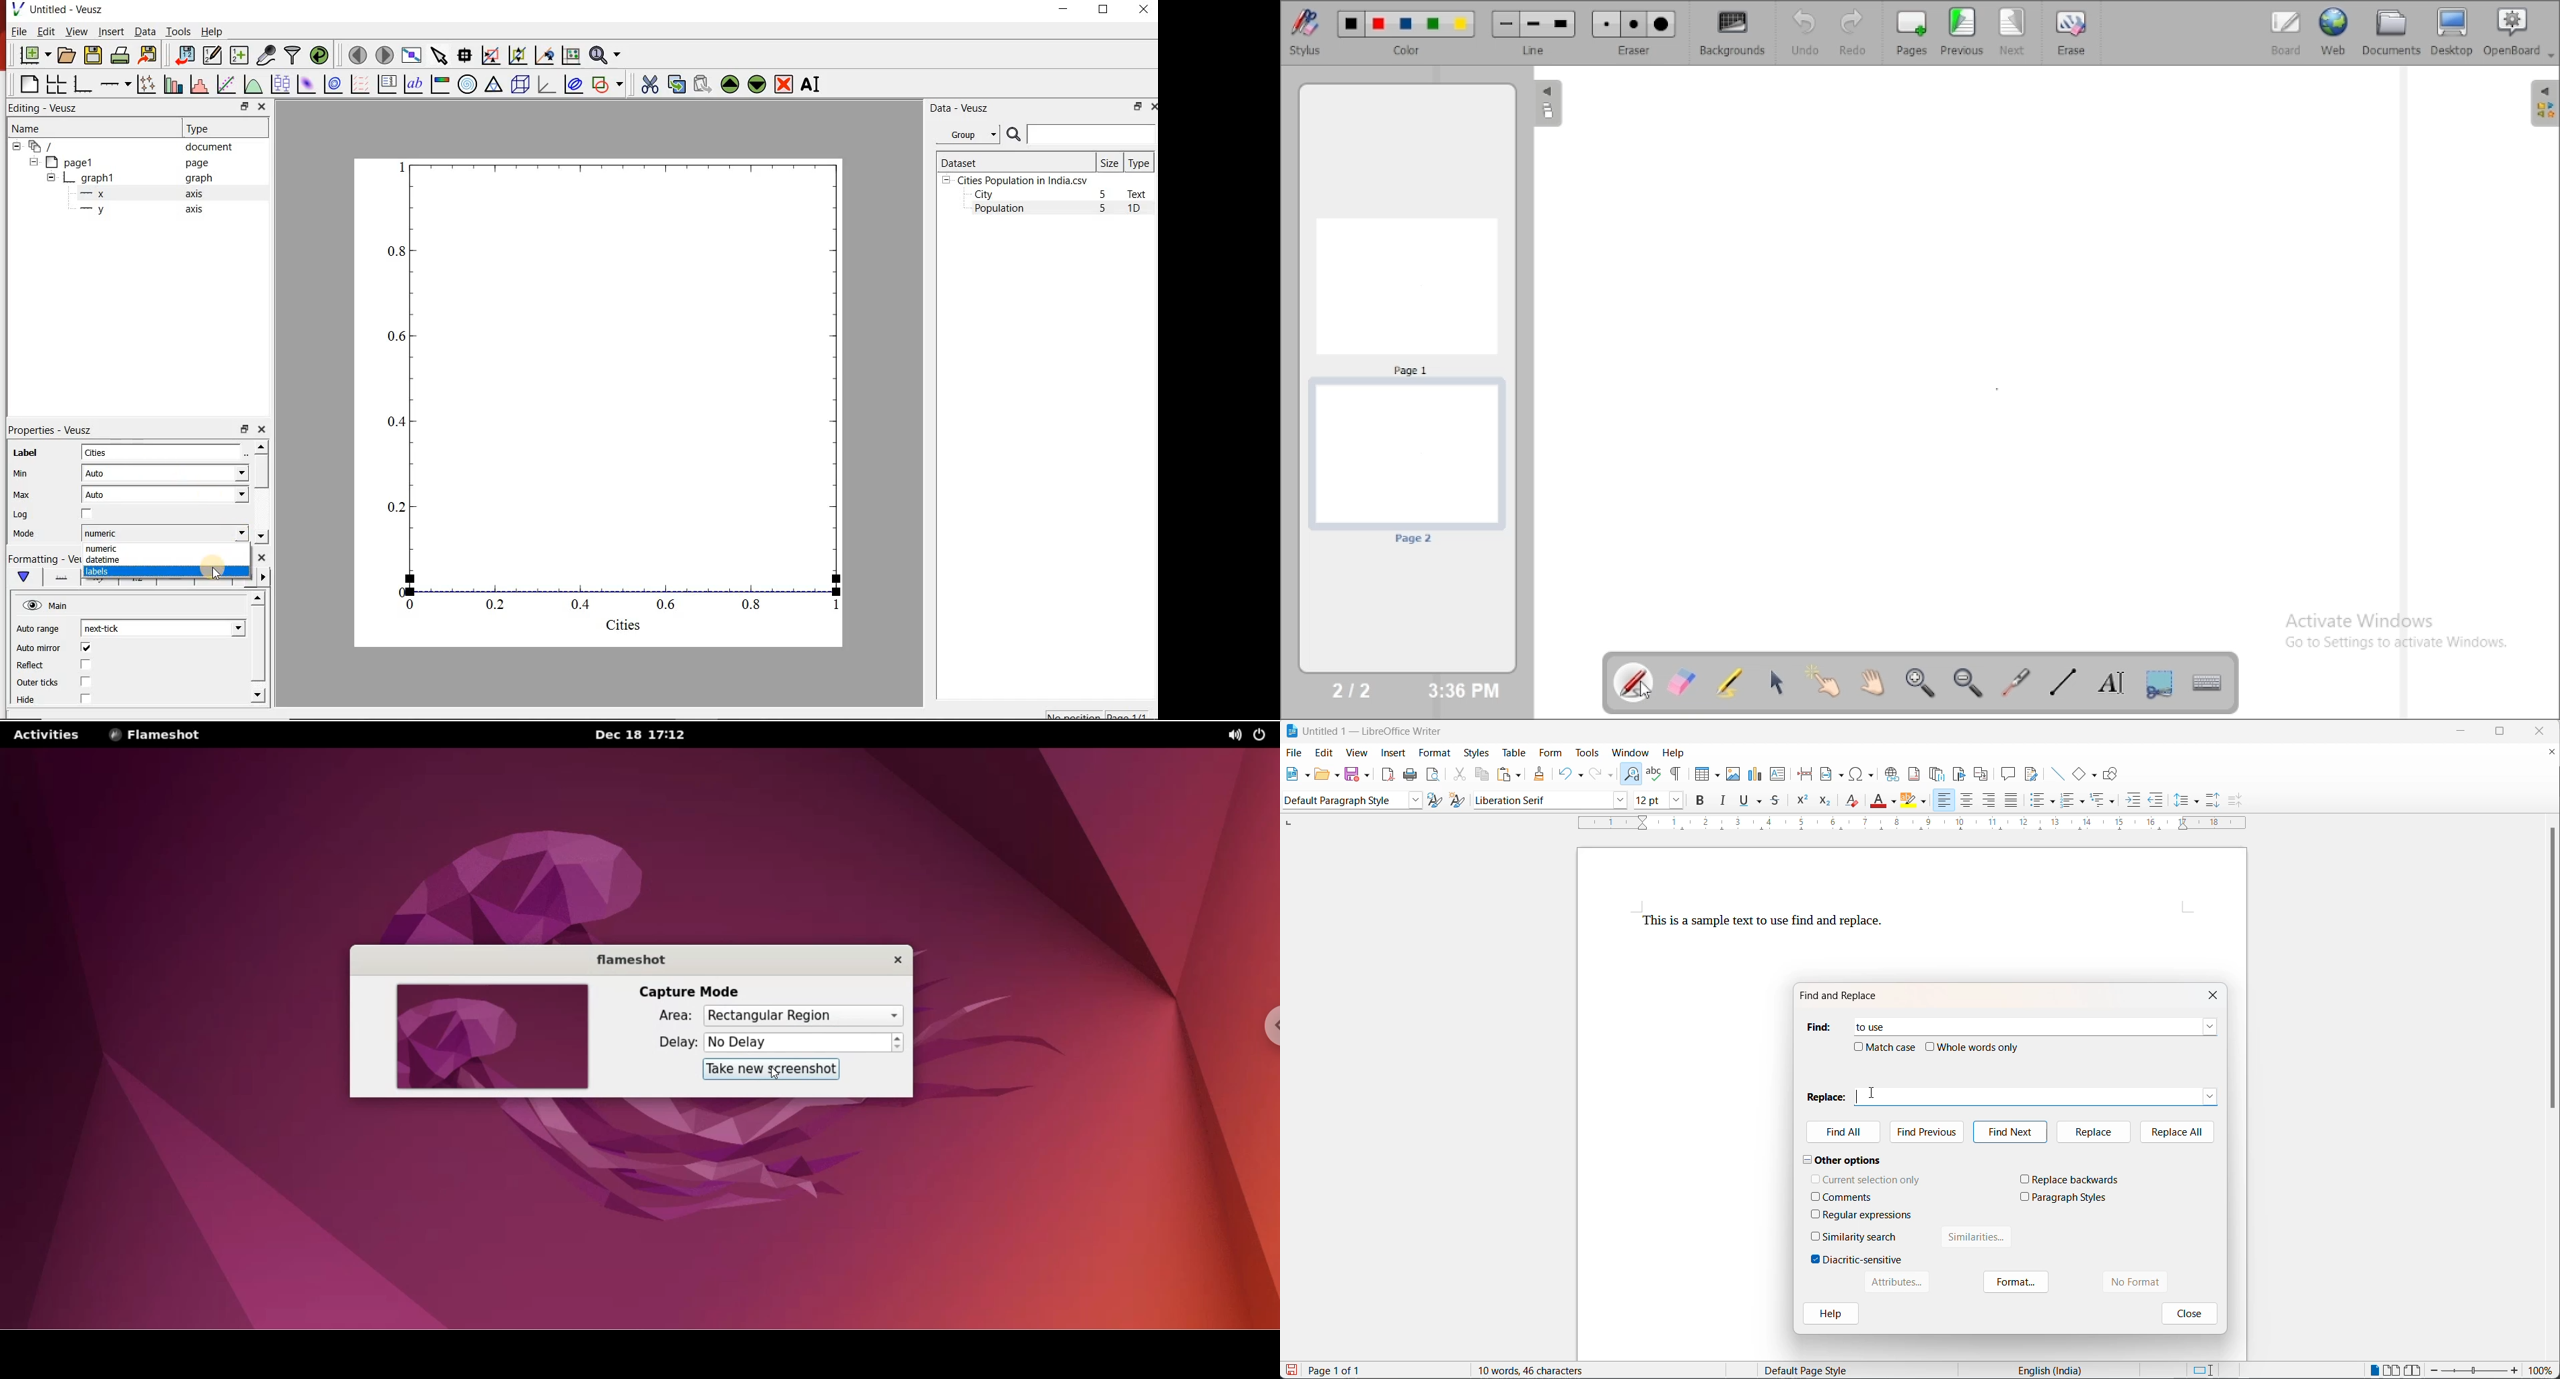 The height and width of the screenshot is (1400, 2576). I want to click on English (India), so click(2054, 1370).